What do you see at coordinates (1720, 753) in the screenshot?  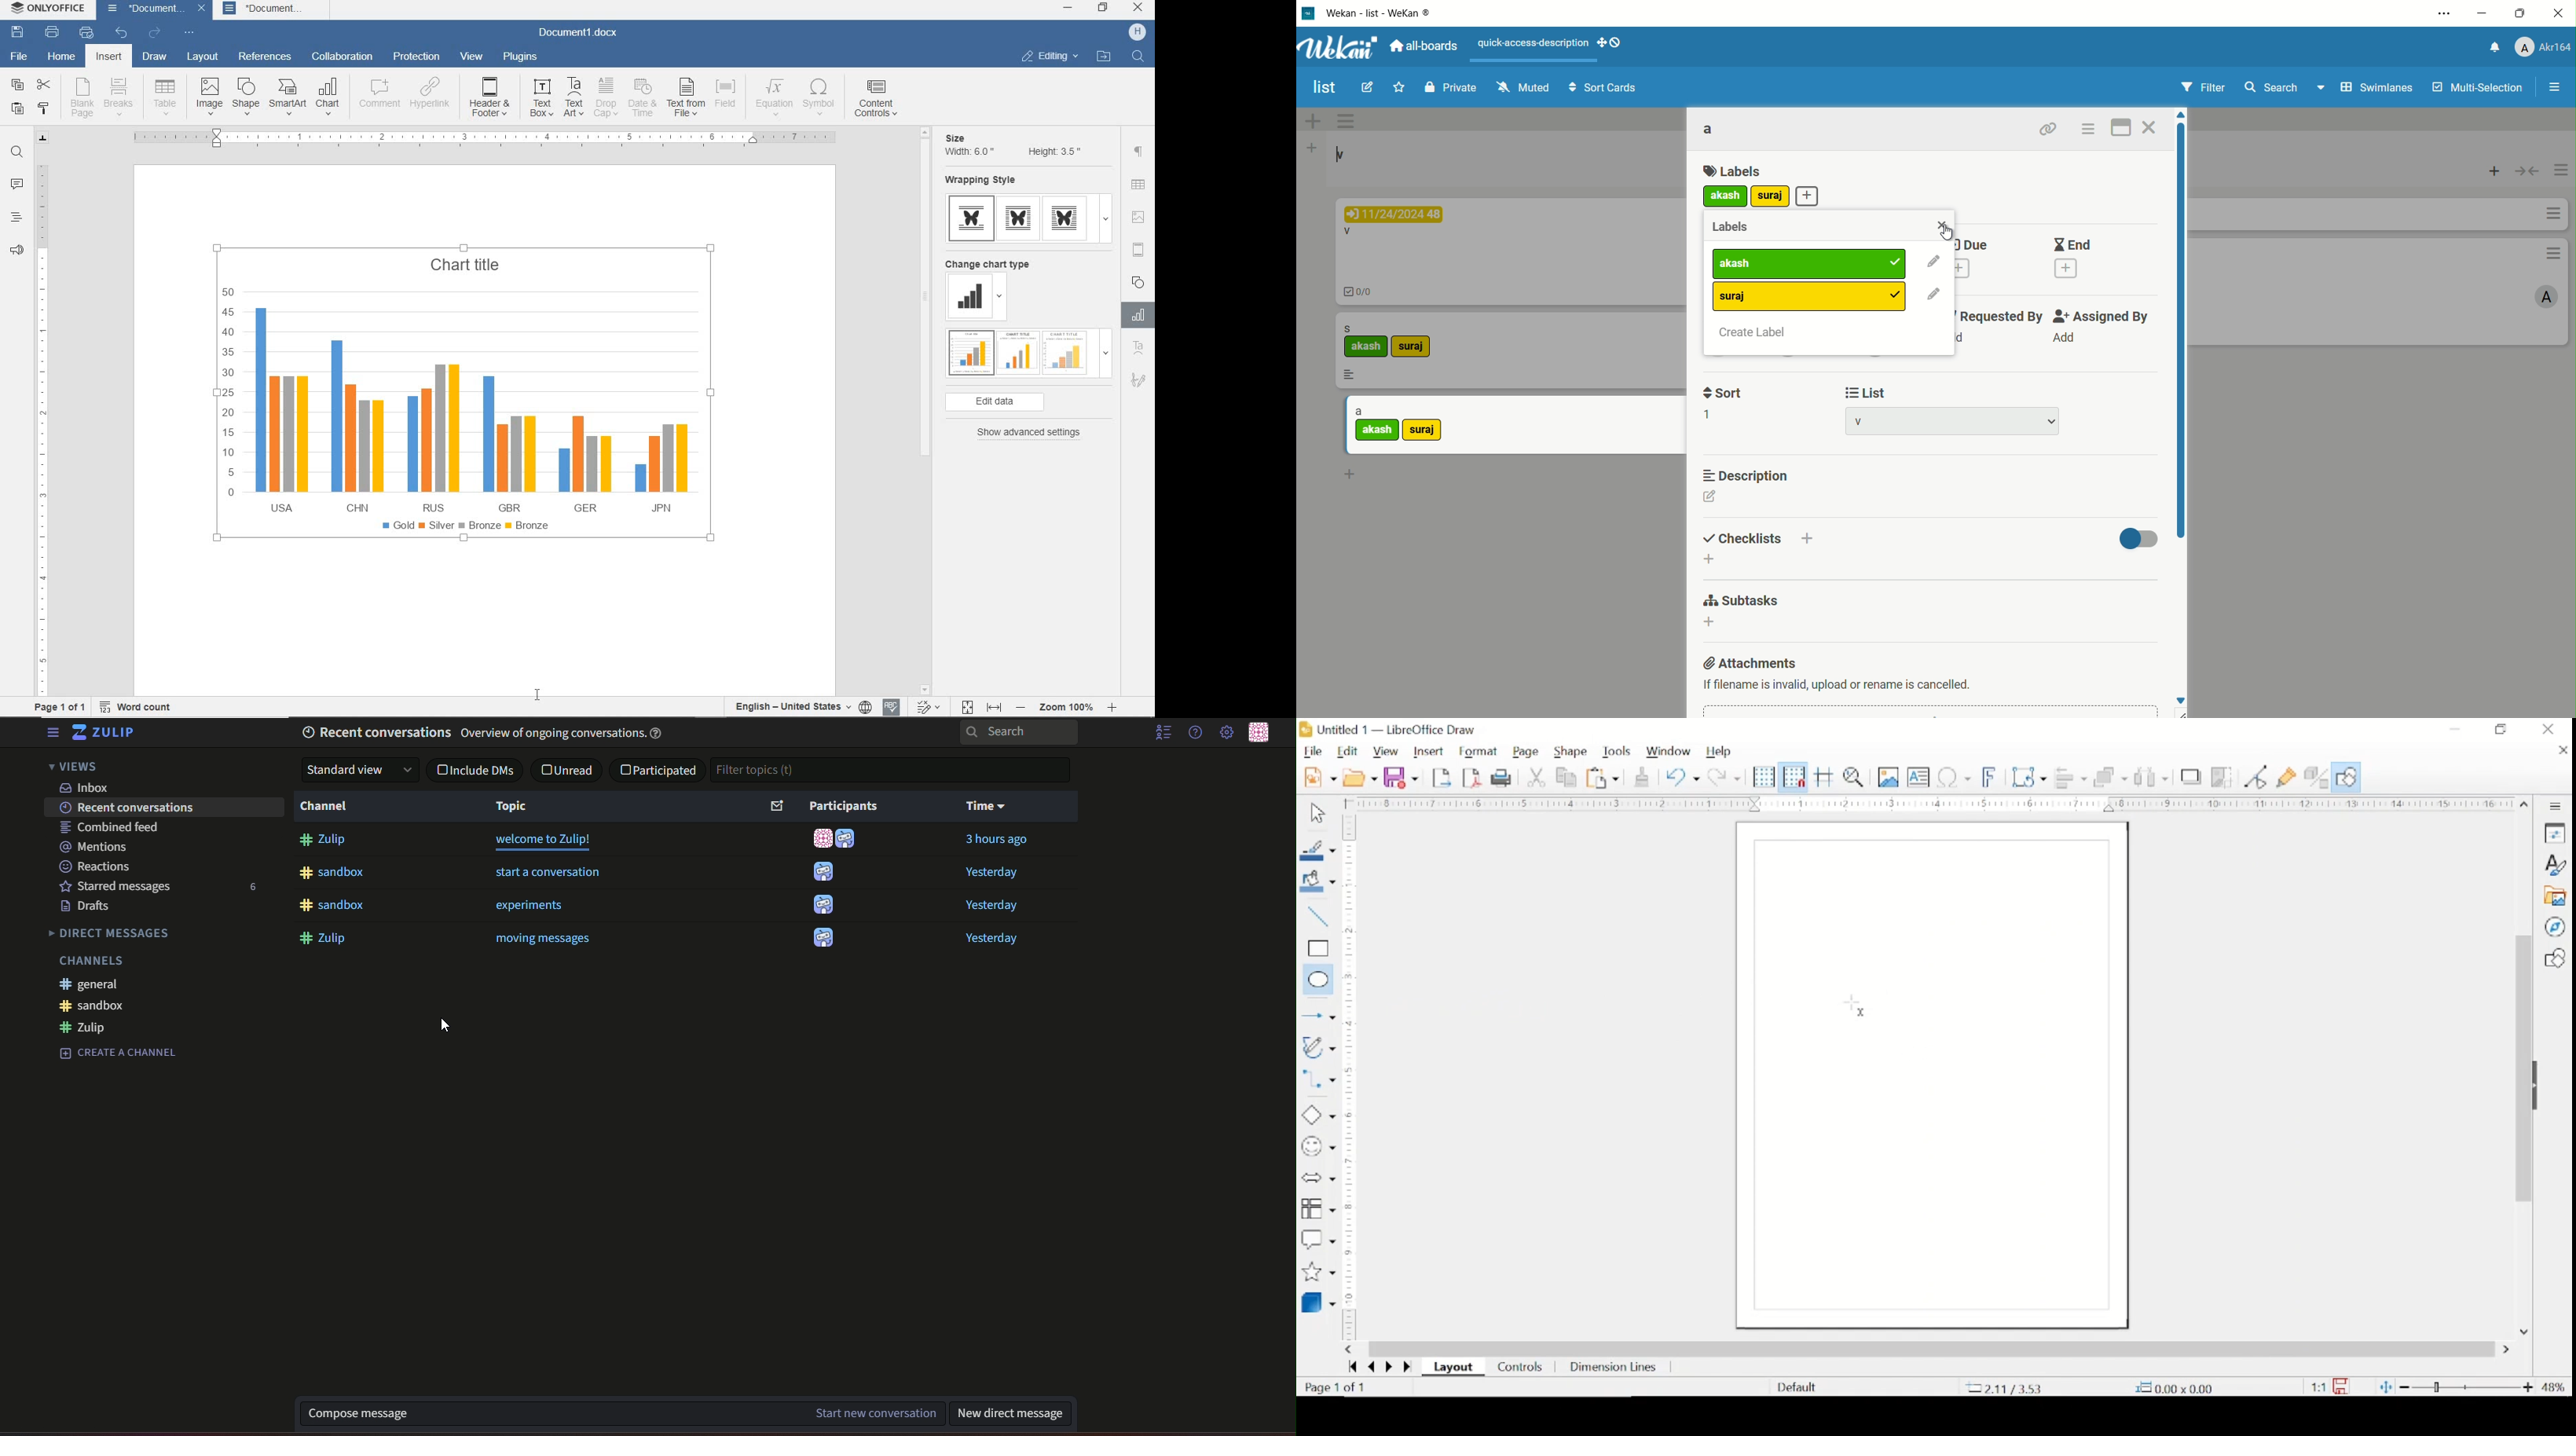 I see `help` at bounding box center [1720, 753].